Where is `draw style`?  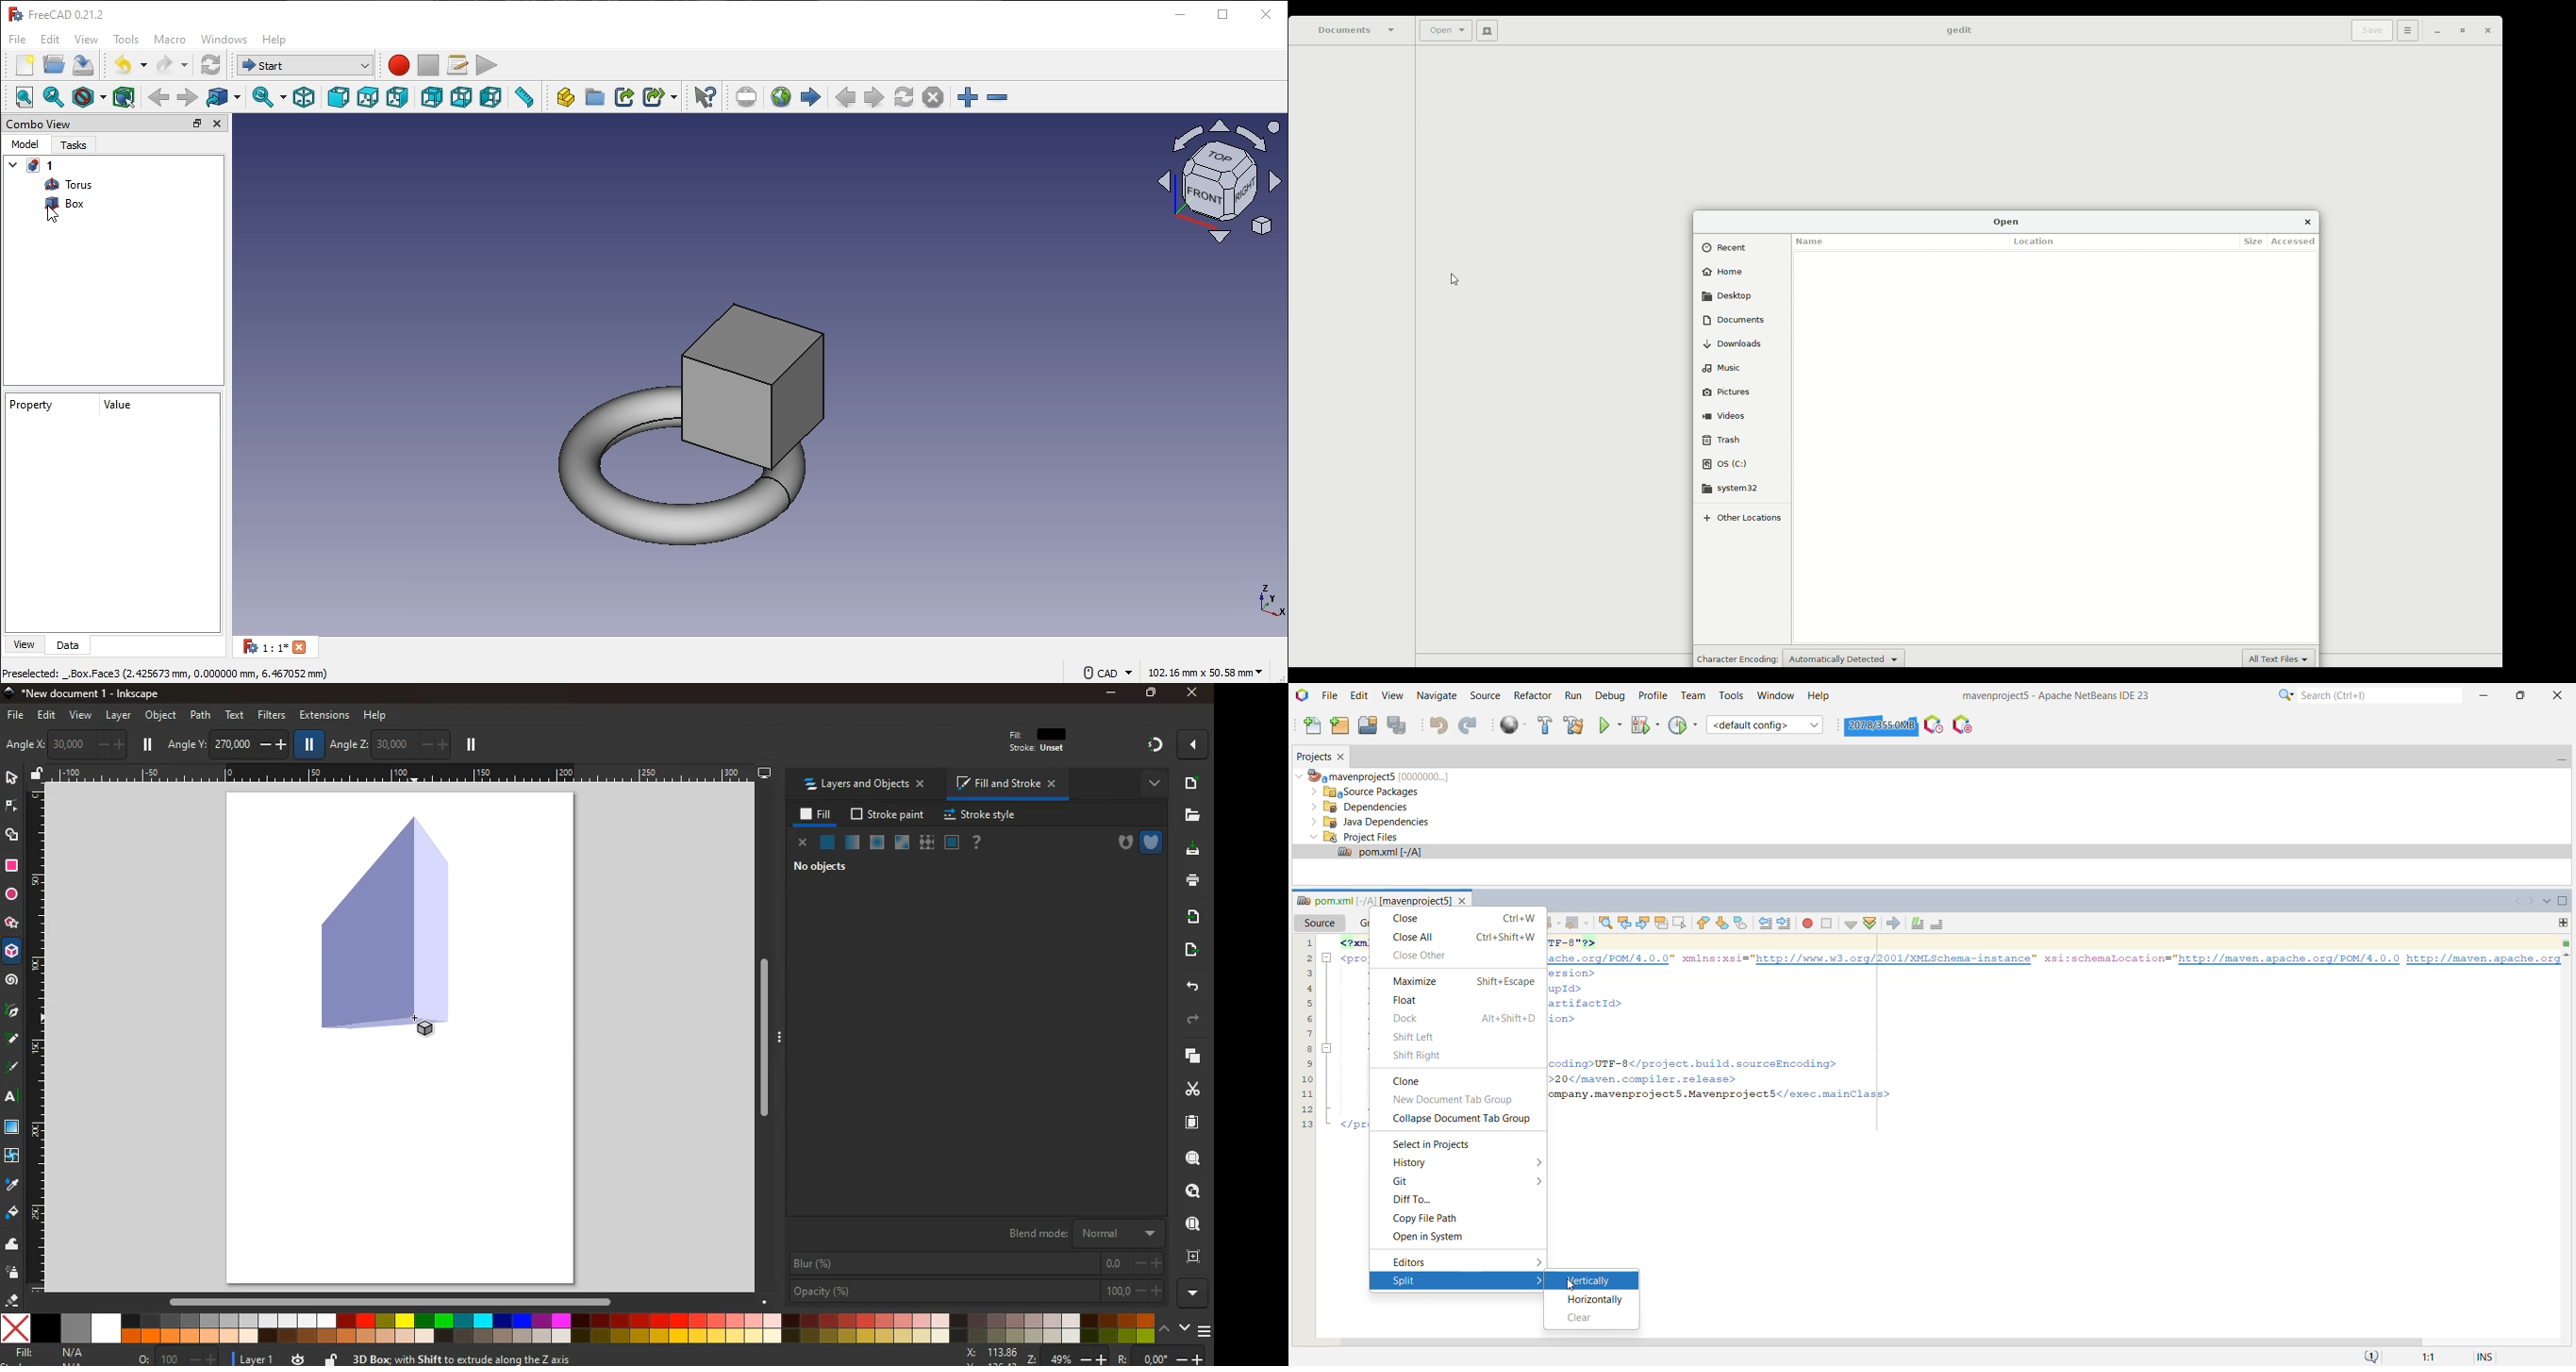
draw style is located at coordinates (91, 97).